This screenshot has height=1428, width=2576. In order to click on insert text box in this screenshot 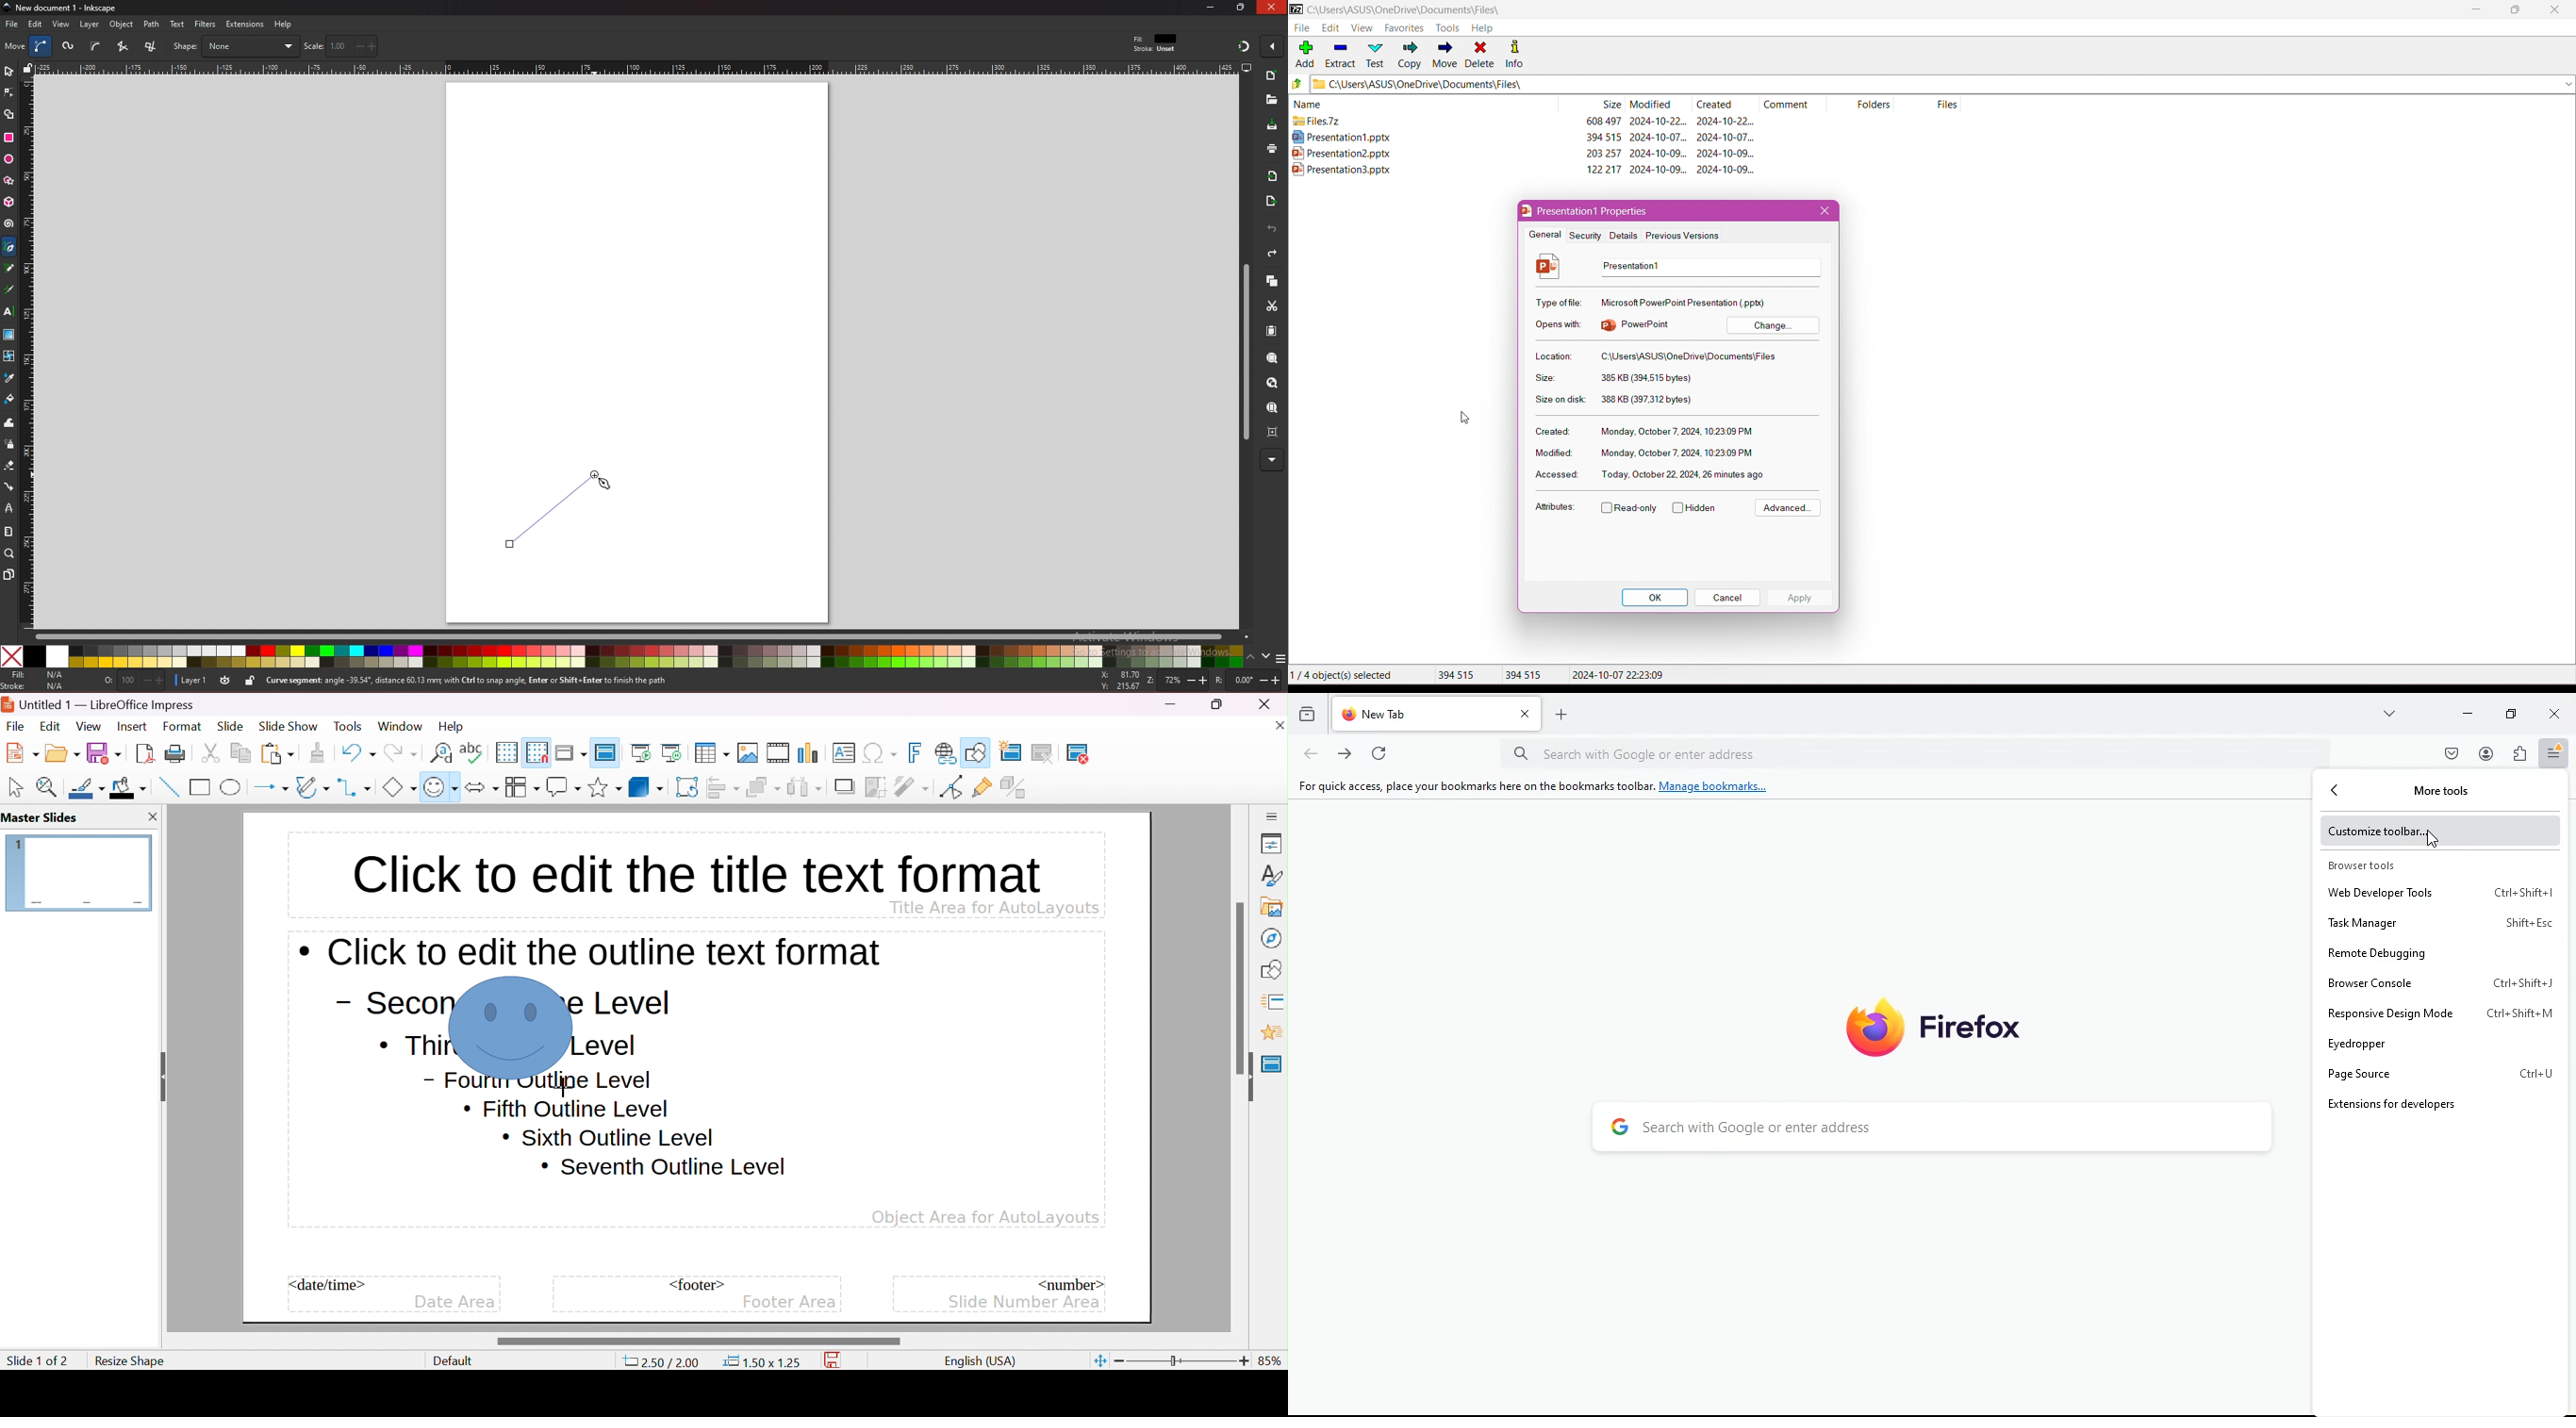, I will do `click(843, 752)`.